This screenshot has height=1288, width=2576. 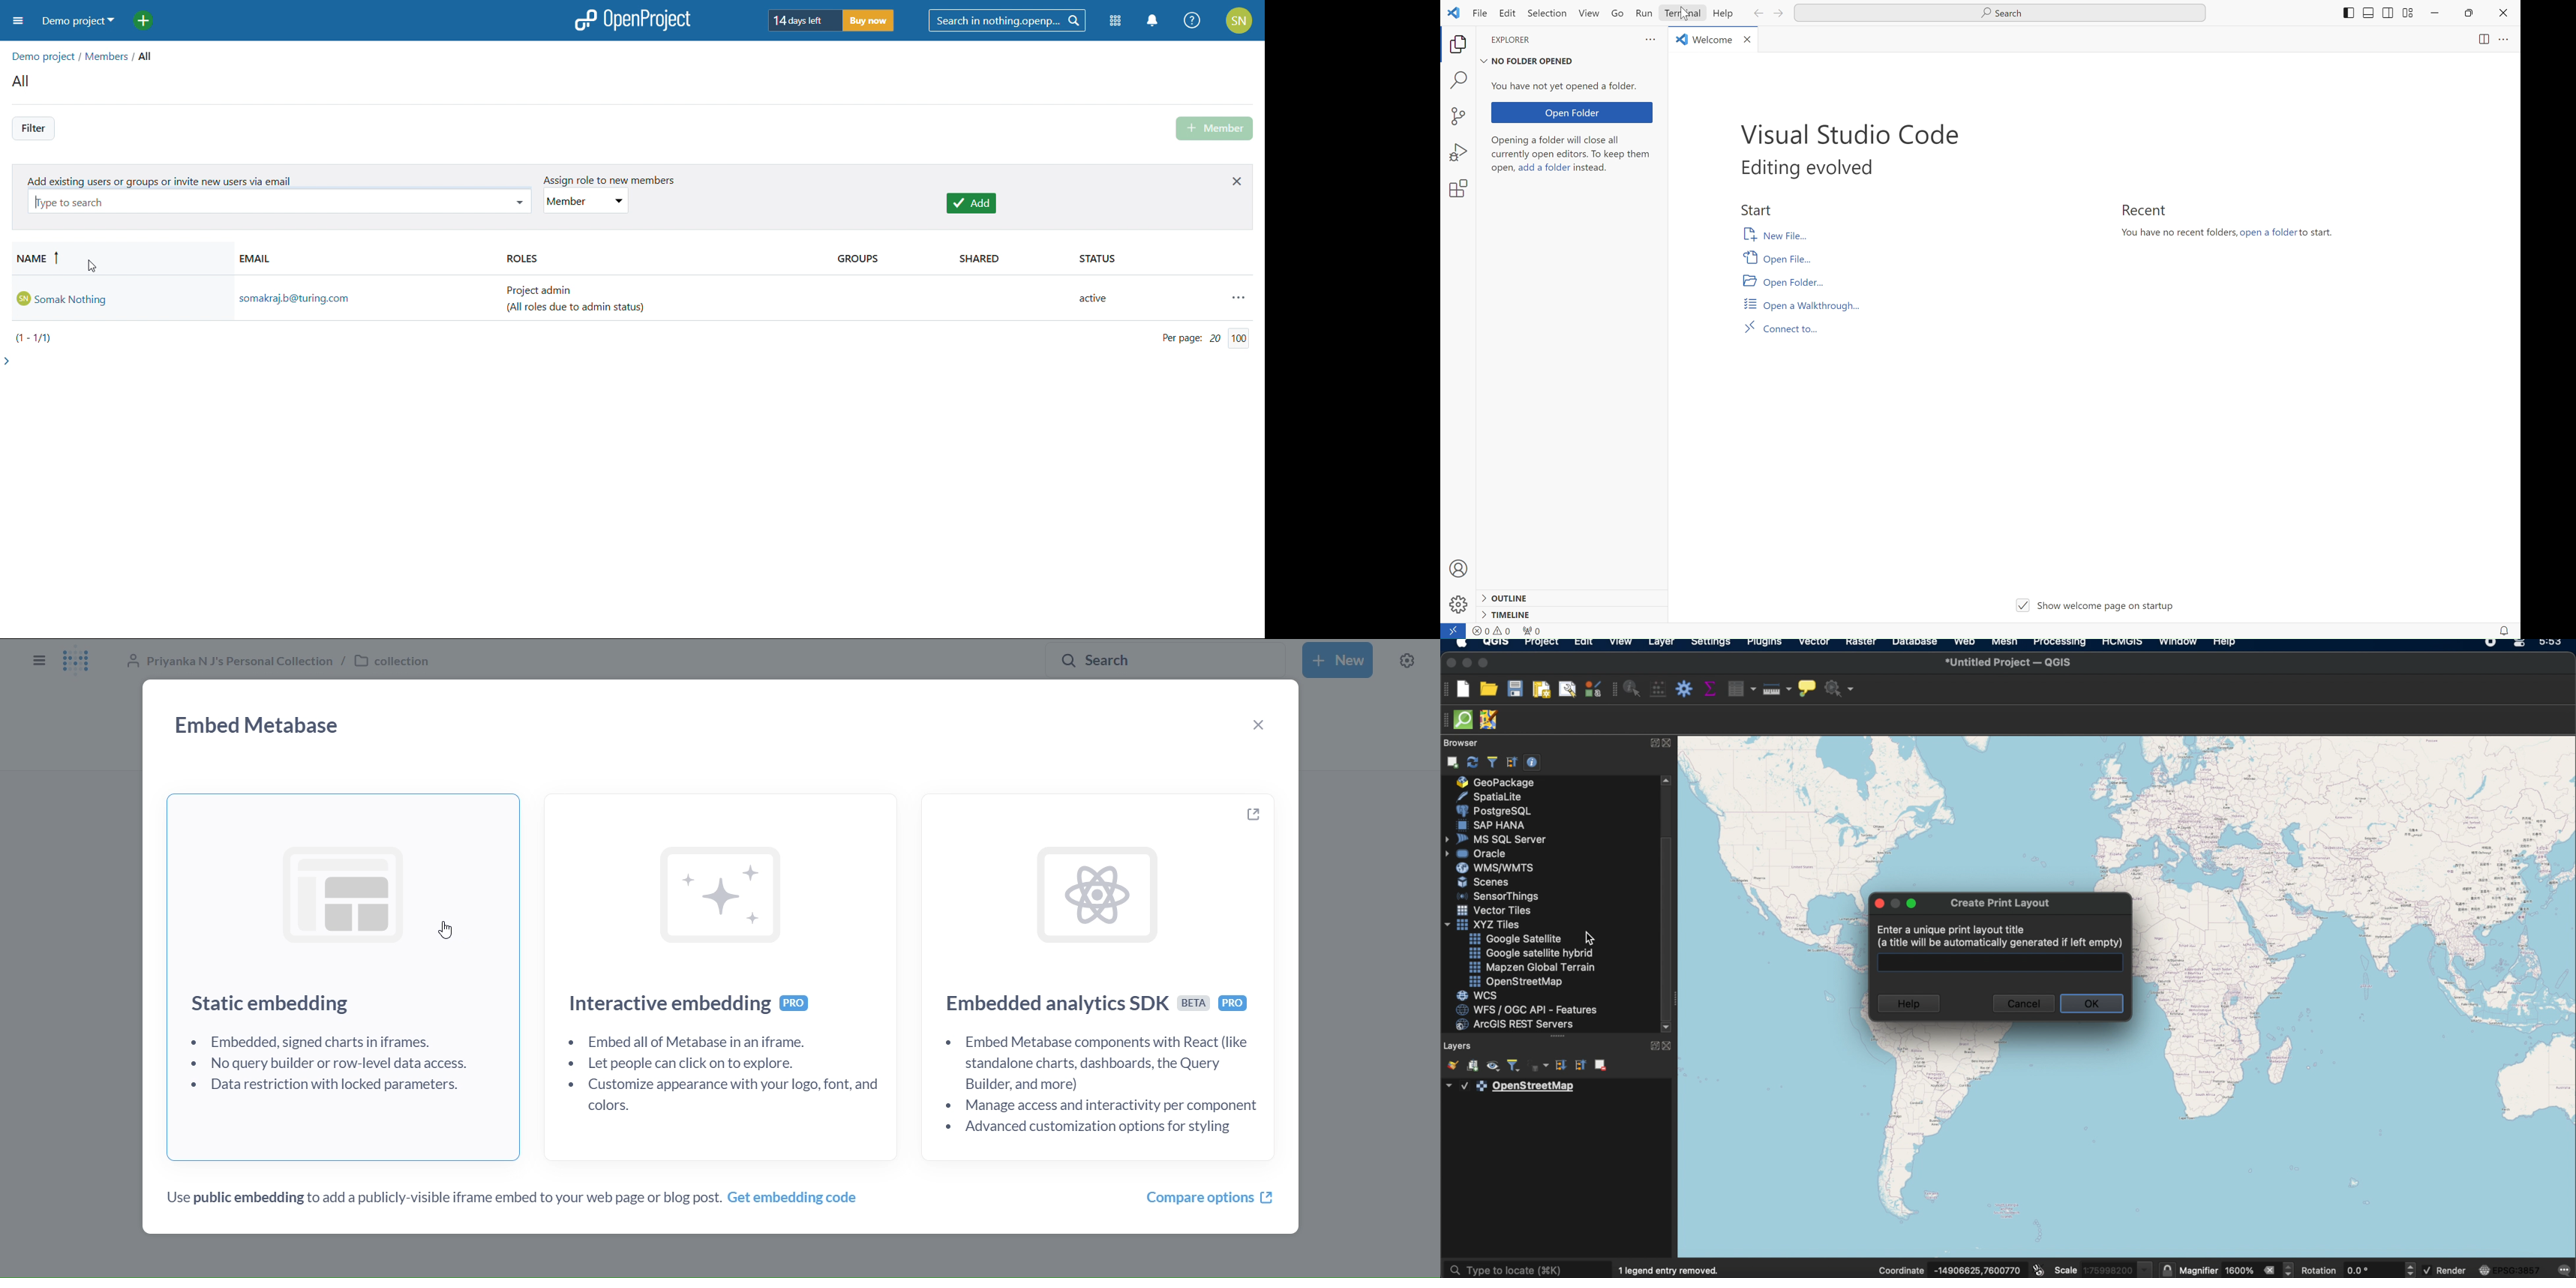 What do you see at coordinates (2371, 12) in the screenshot?
I see `shift to sides` at bounding box center [2371, 12].